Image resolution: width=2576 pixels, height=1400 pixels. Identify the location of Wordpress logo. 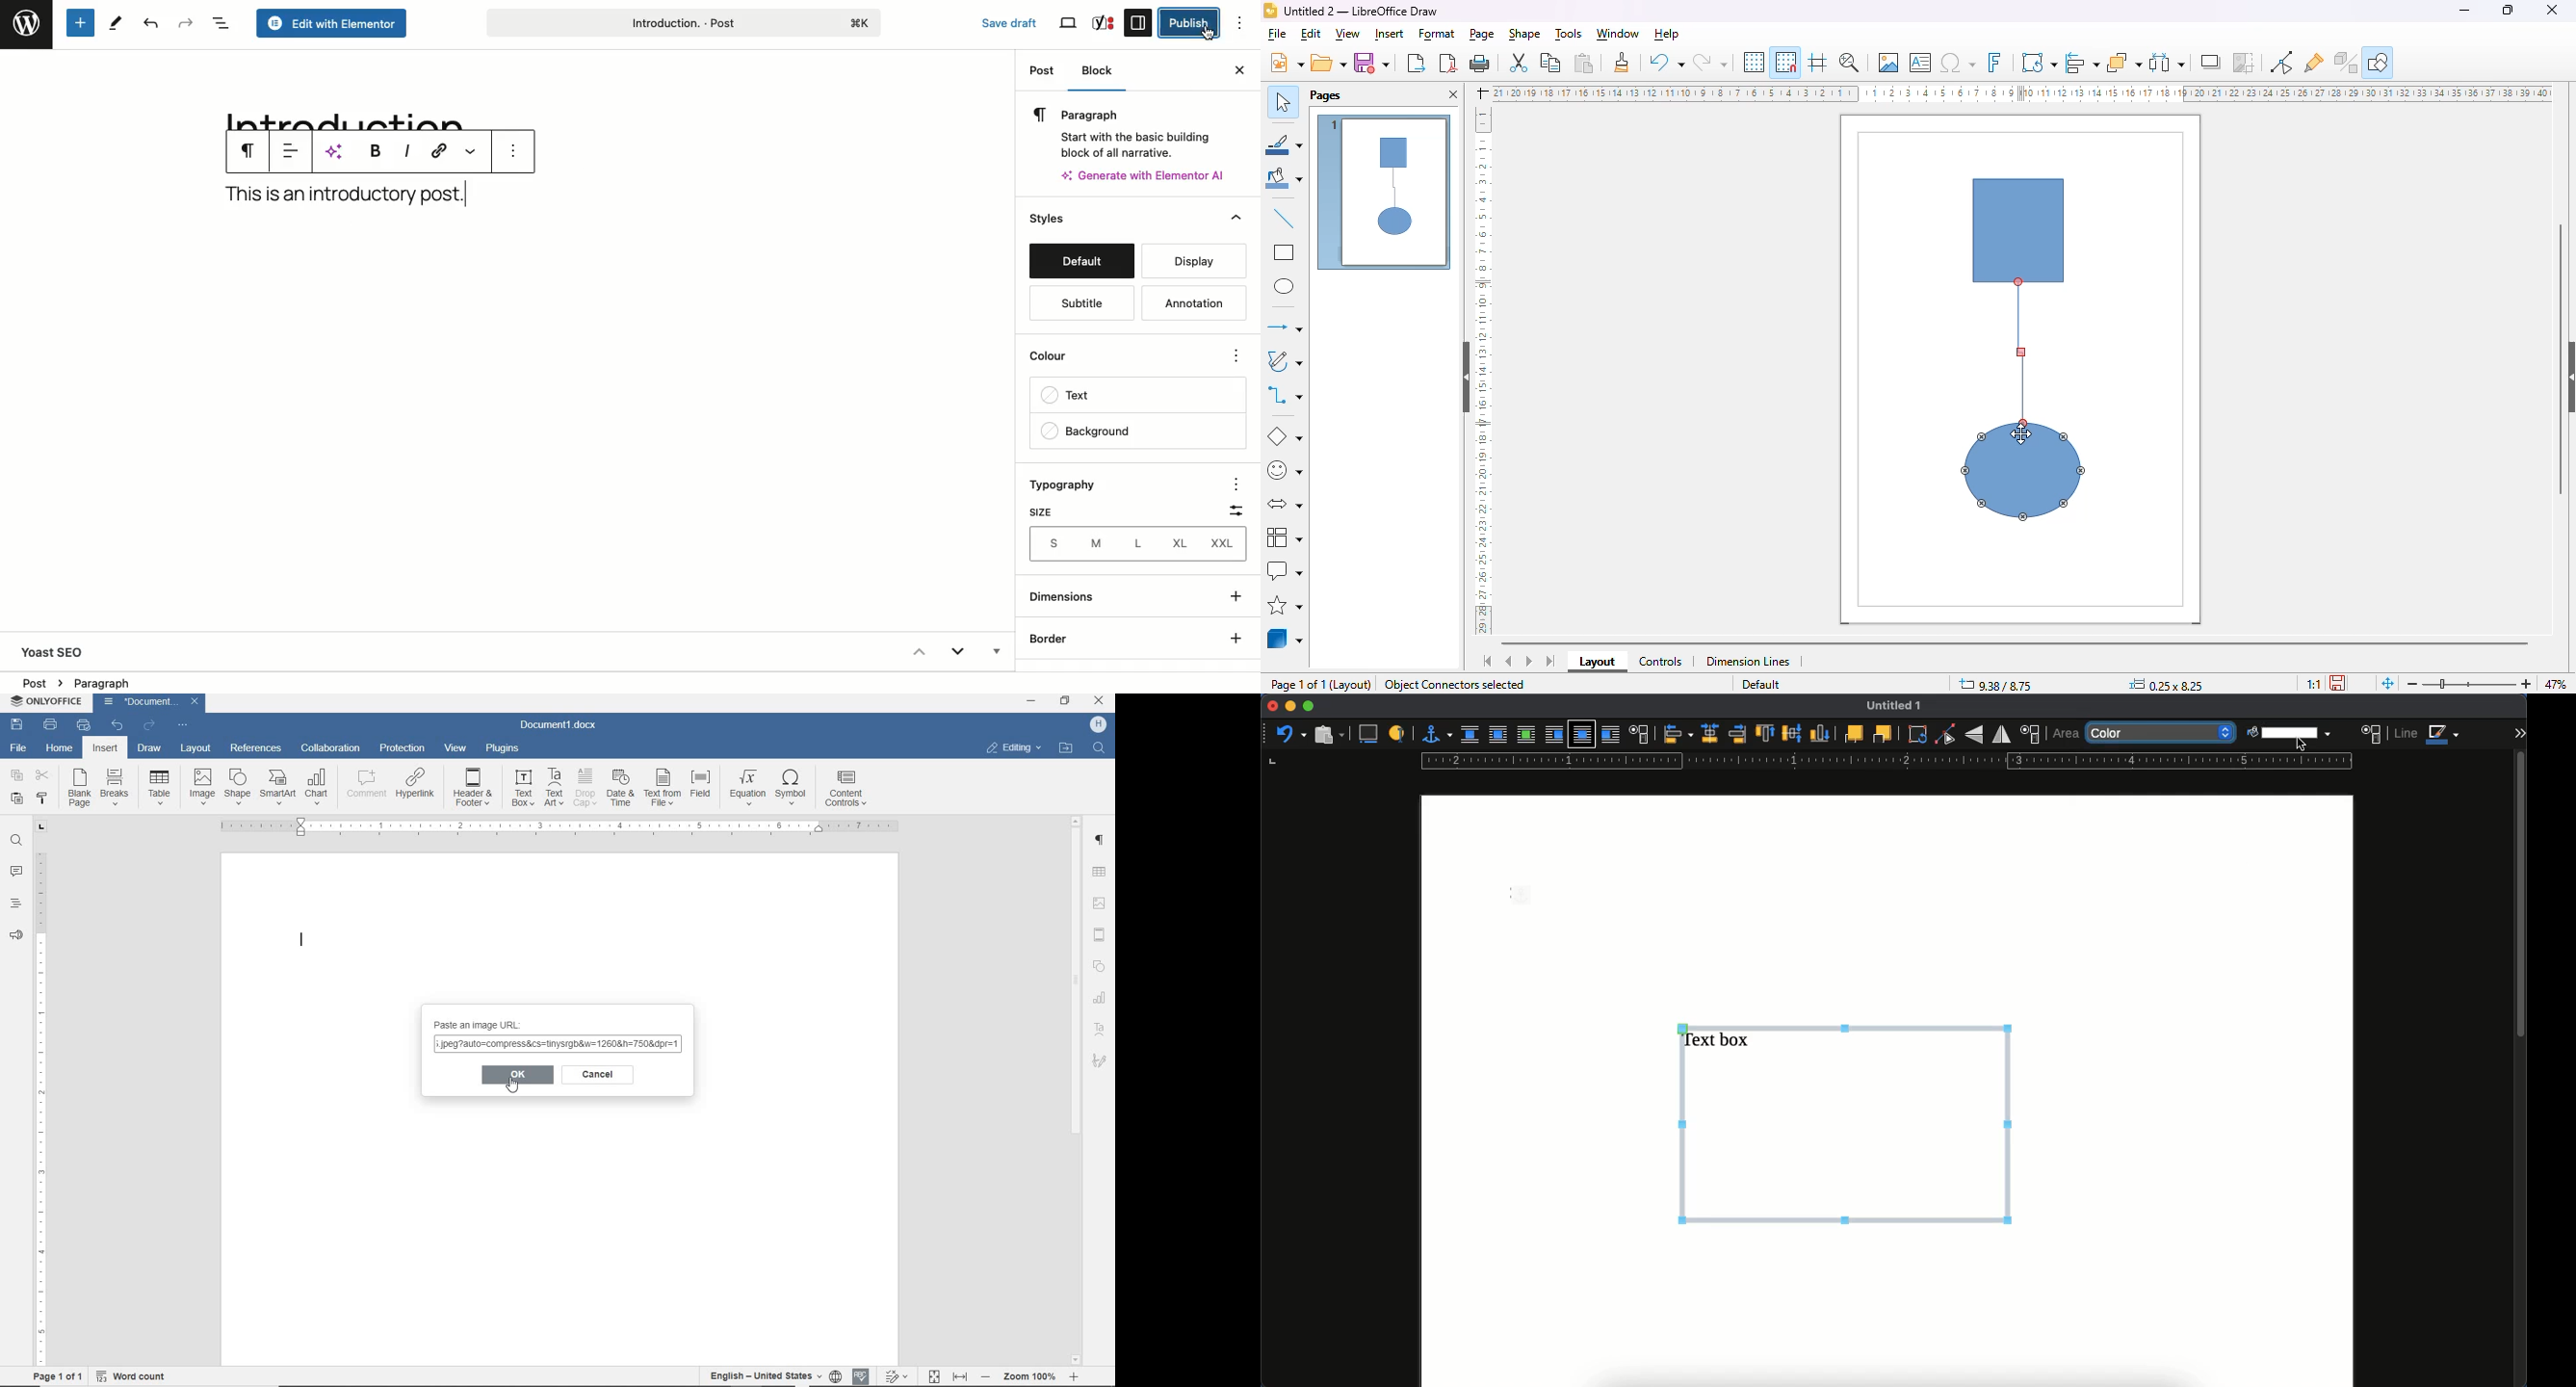
(26, 24).